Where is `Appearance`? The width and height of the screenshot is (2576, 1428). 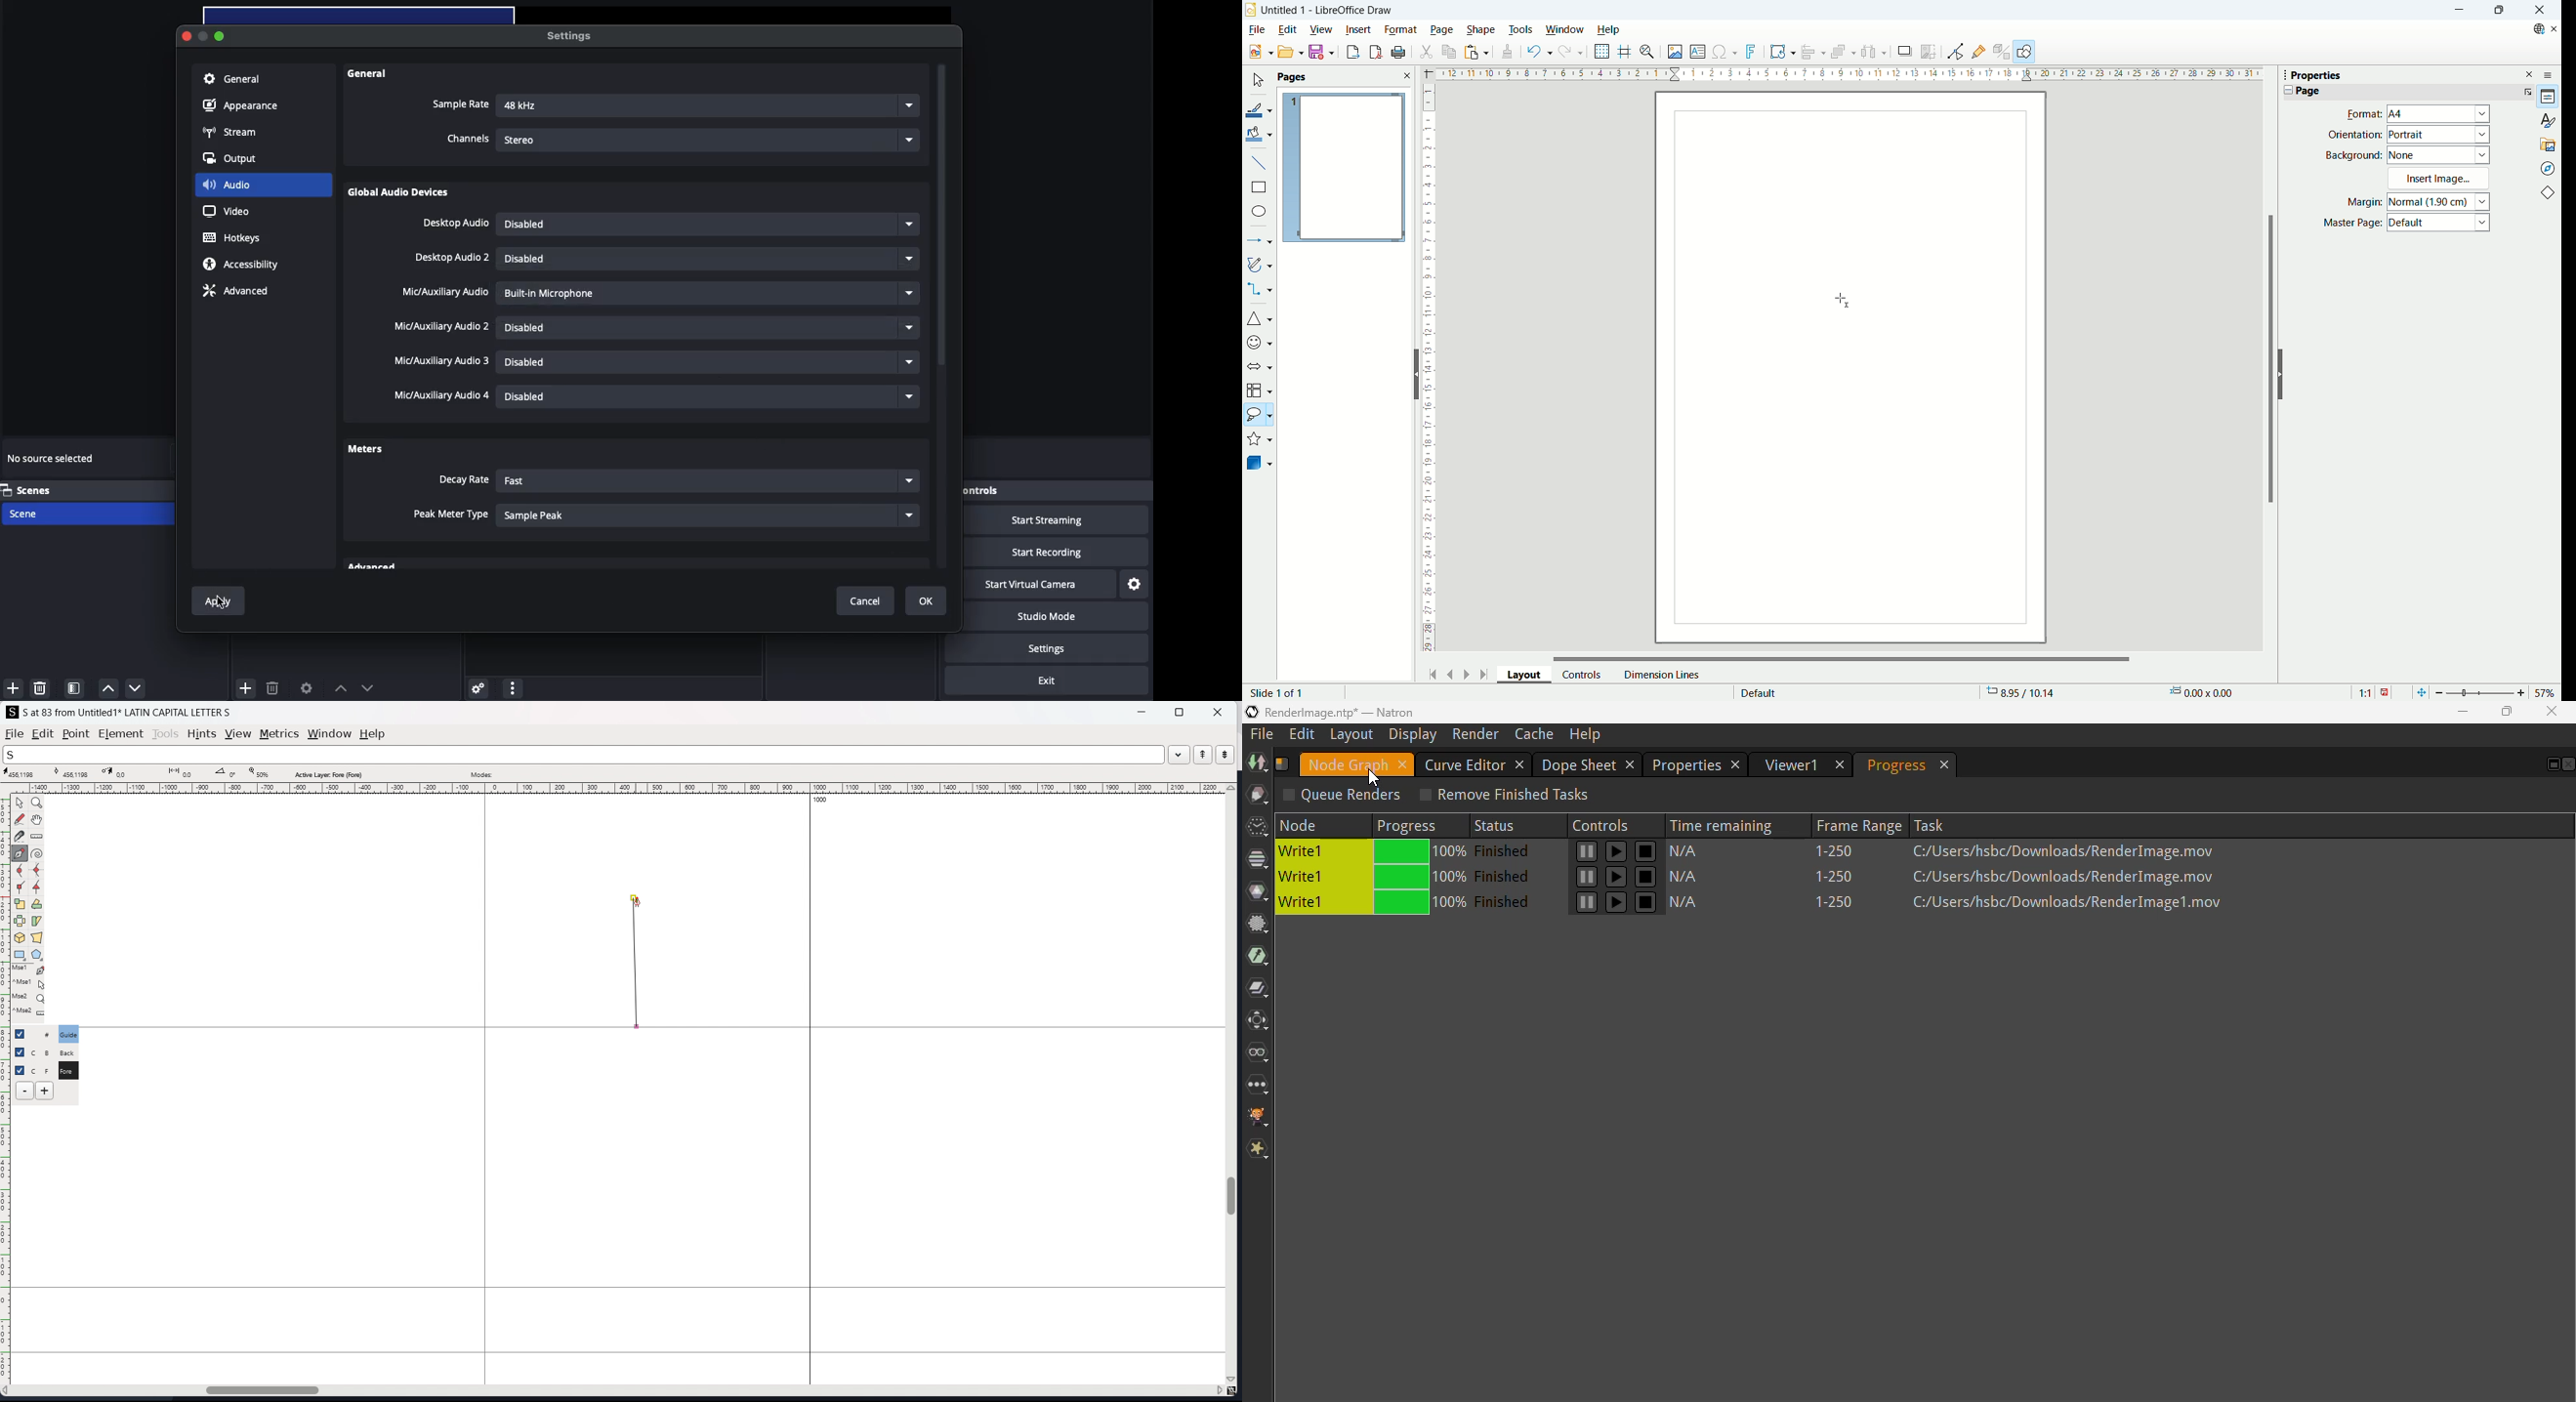
Appearance is located at coordinates (243, 107).